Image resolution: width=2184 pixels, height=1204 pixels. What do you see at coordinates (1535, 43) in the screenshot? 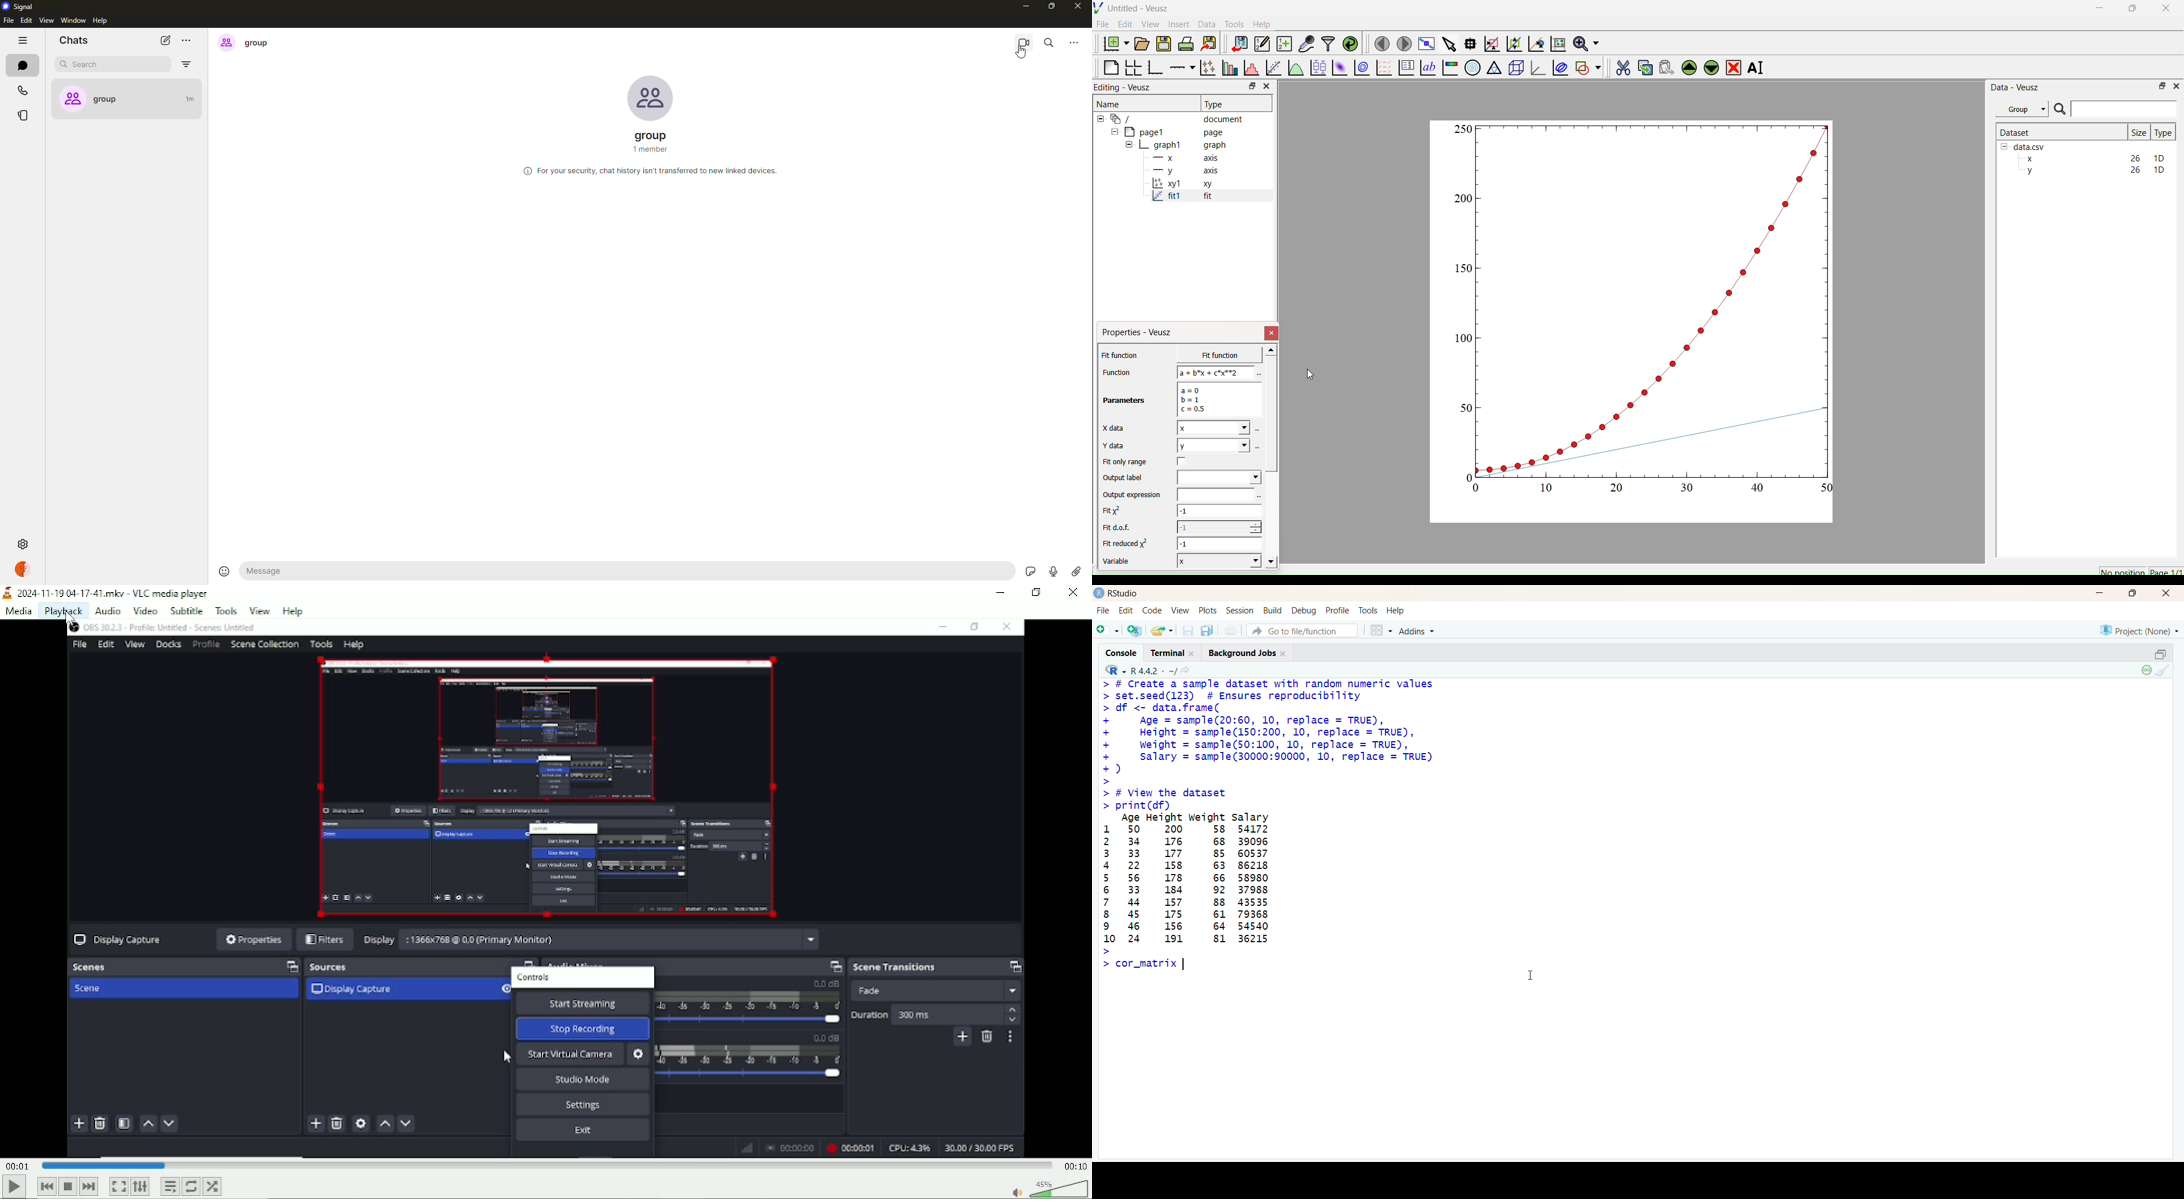
I see `Recenter graph axis` at bounding box center [1535, 43].